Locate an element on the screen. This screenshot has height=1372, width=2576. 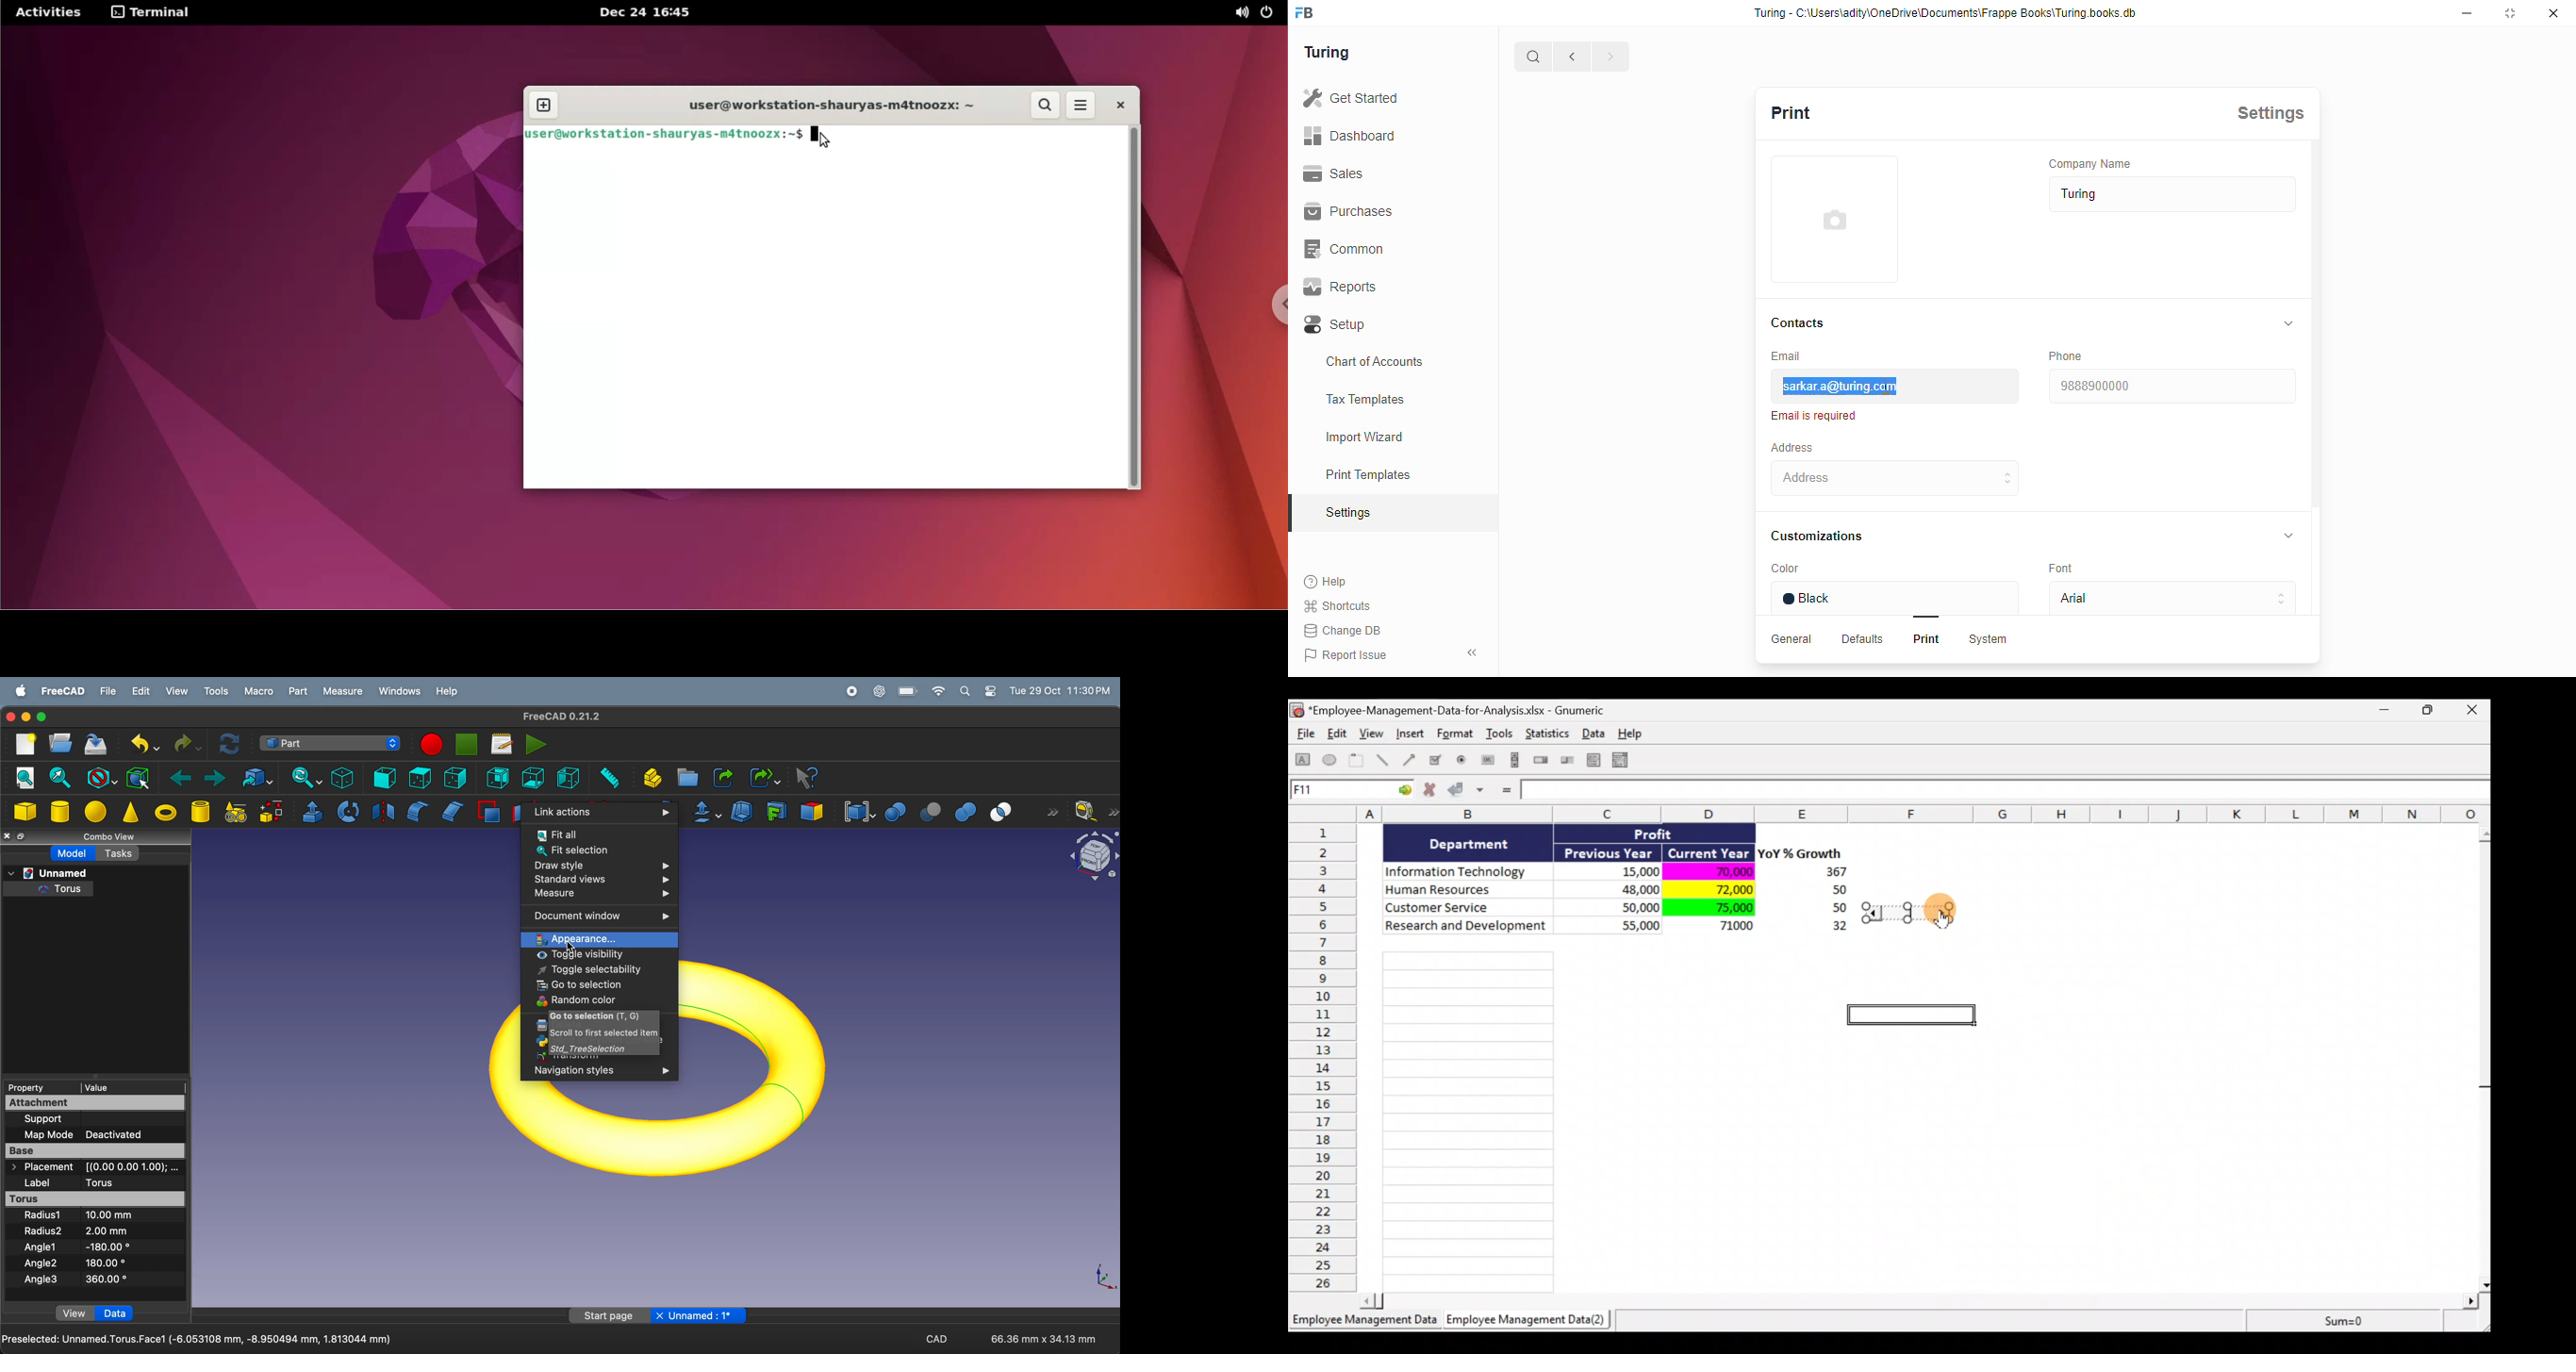
backward is located at coordinates (175, 777).